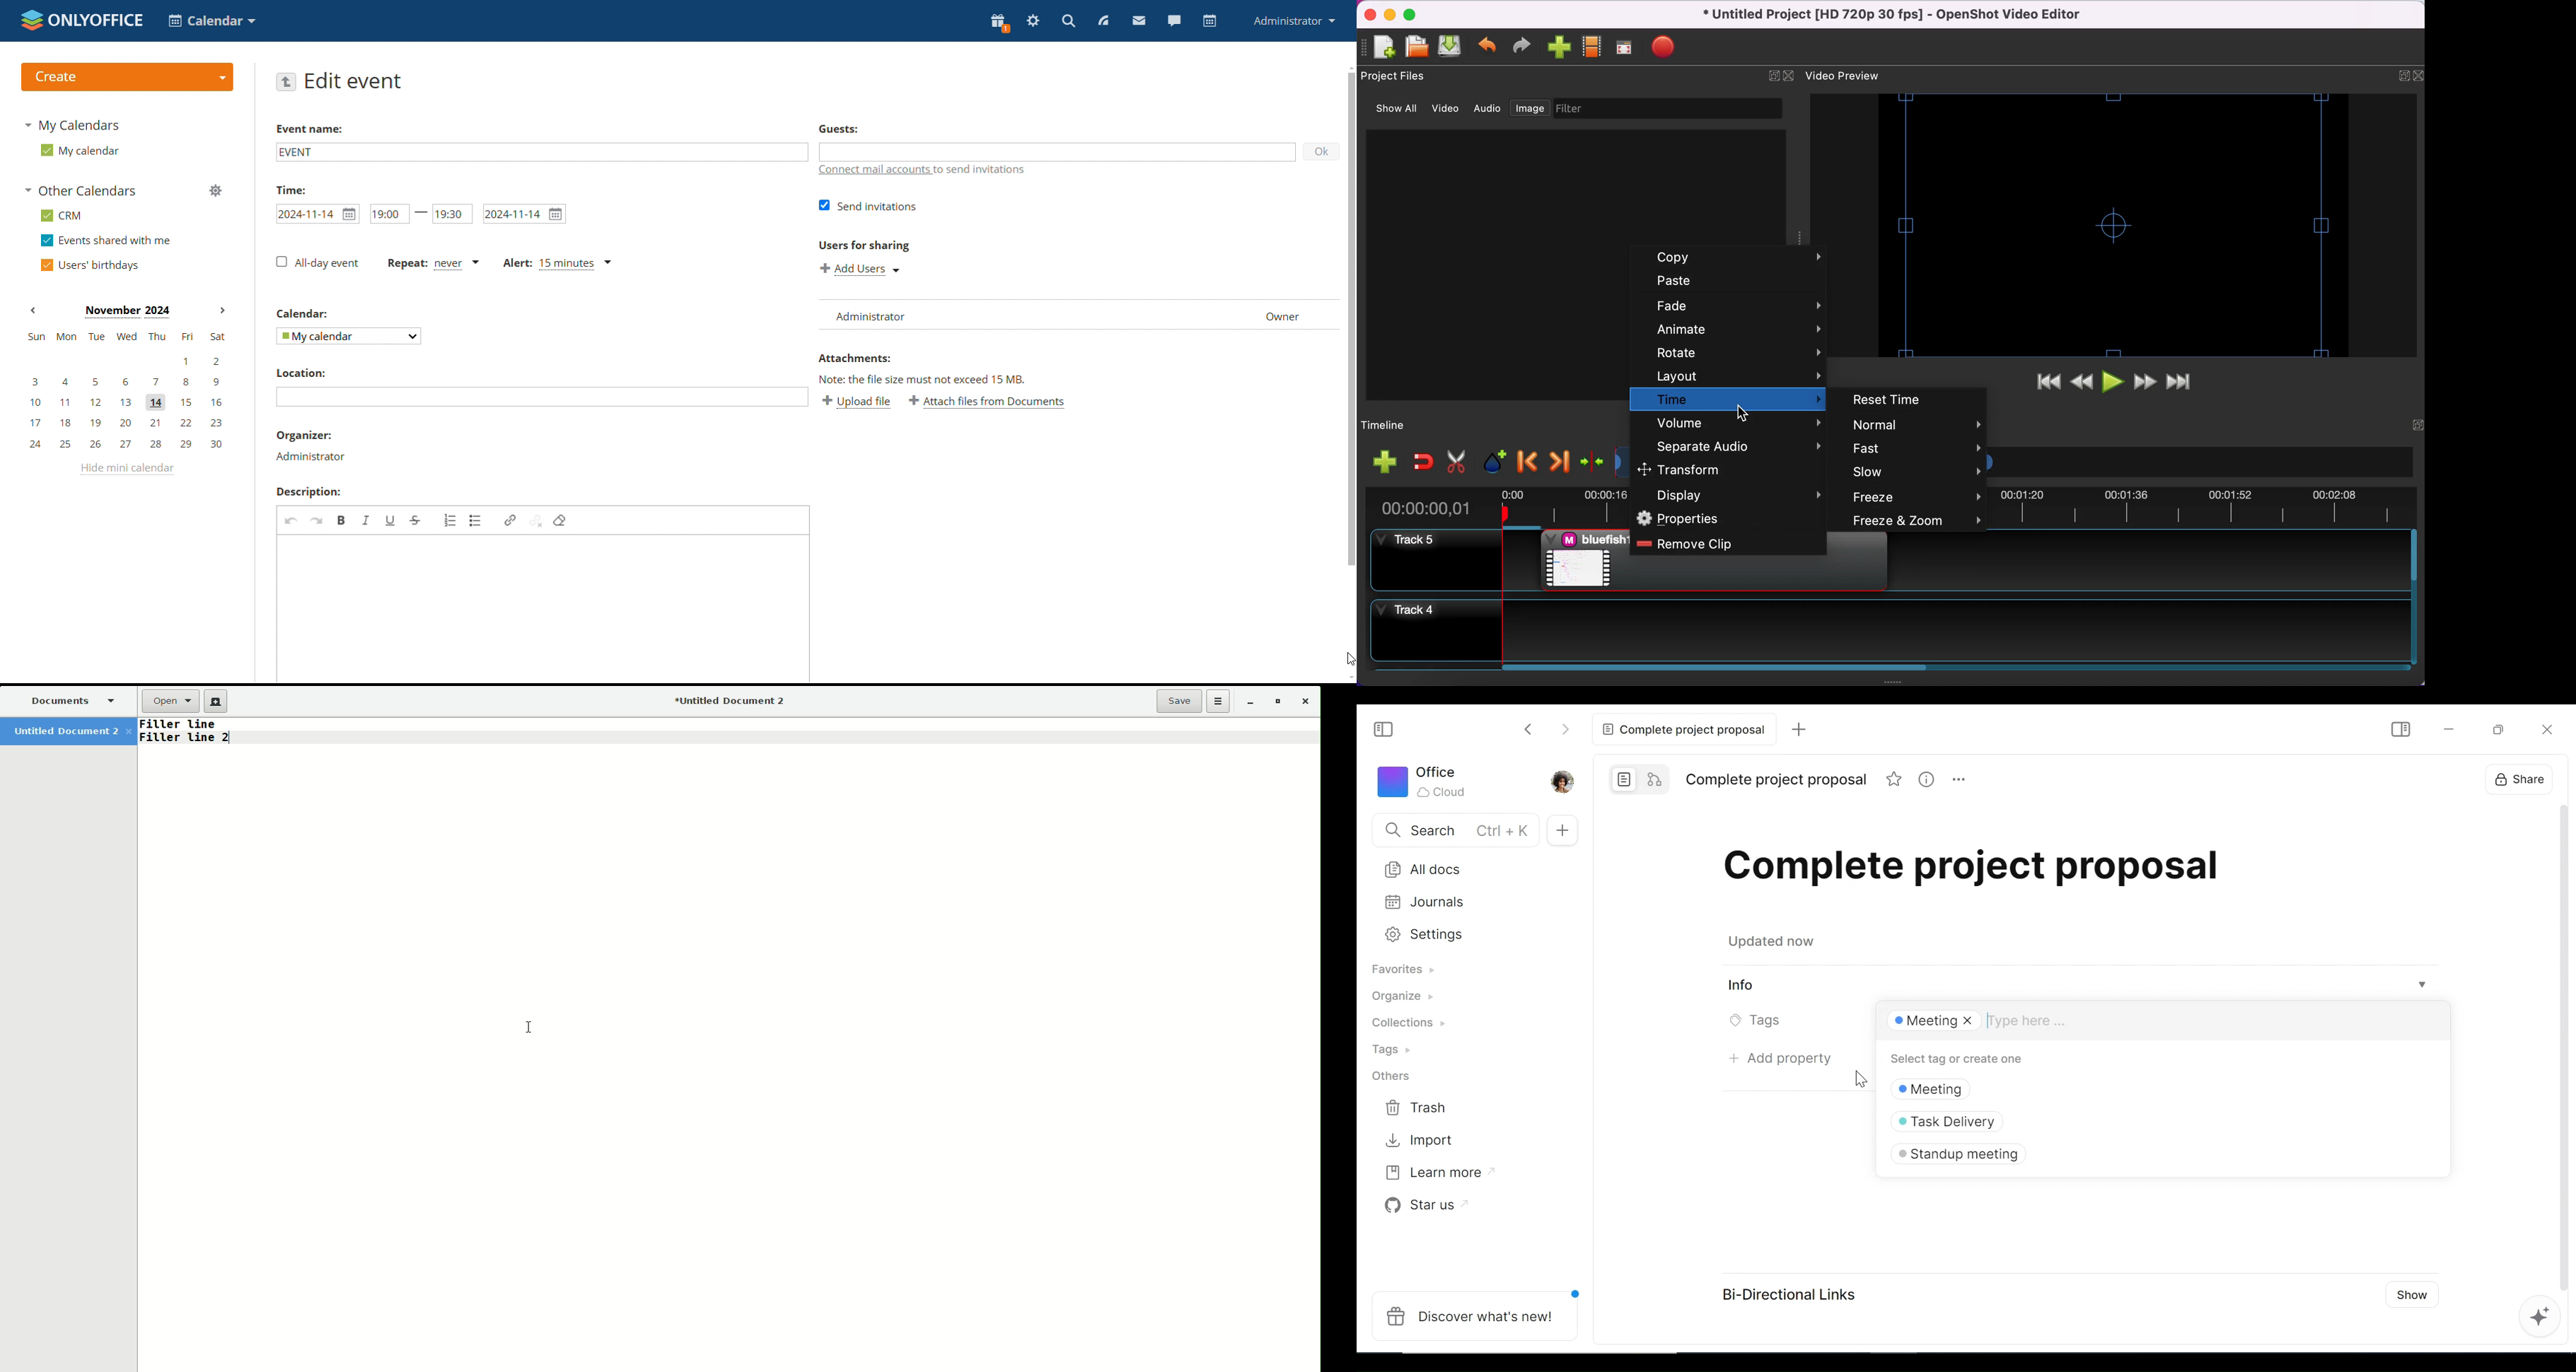 The width and height of the screenshot is (2576, 1372). I want to click on feed, so click(1104, 20).